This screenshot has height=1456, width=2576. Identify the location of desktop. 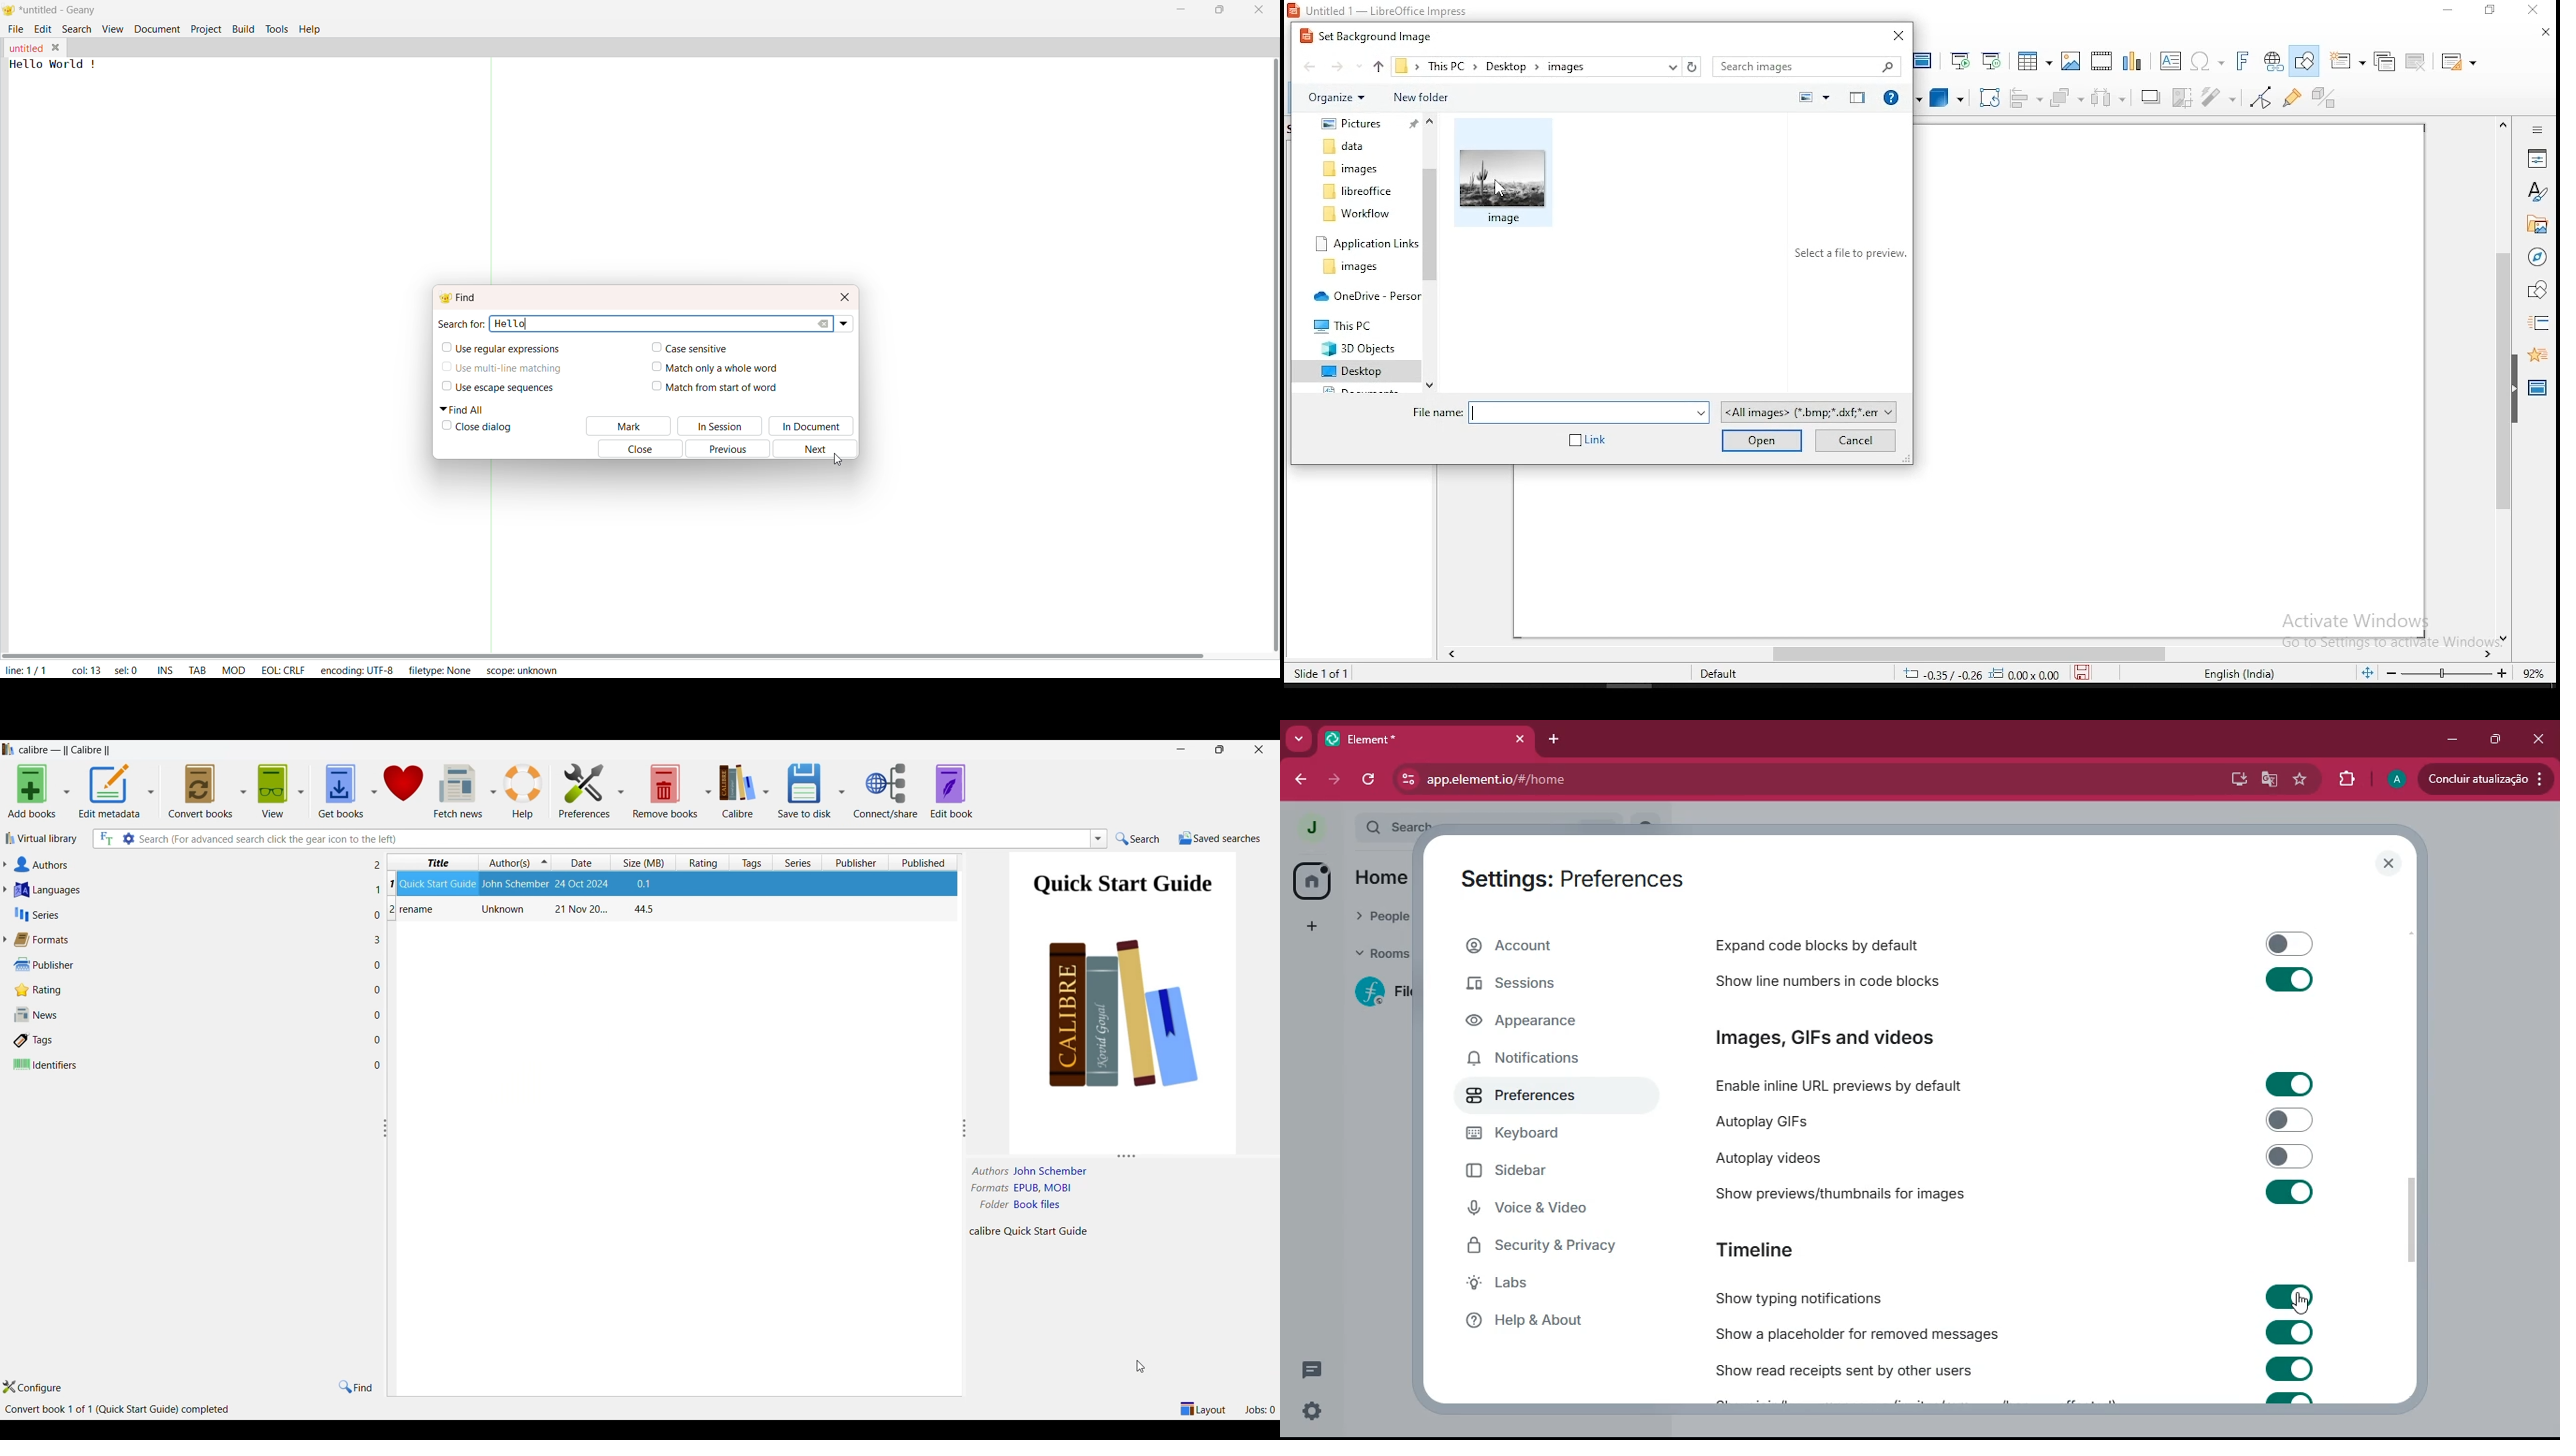
(2238, 781).